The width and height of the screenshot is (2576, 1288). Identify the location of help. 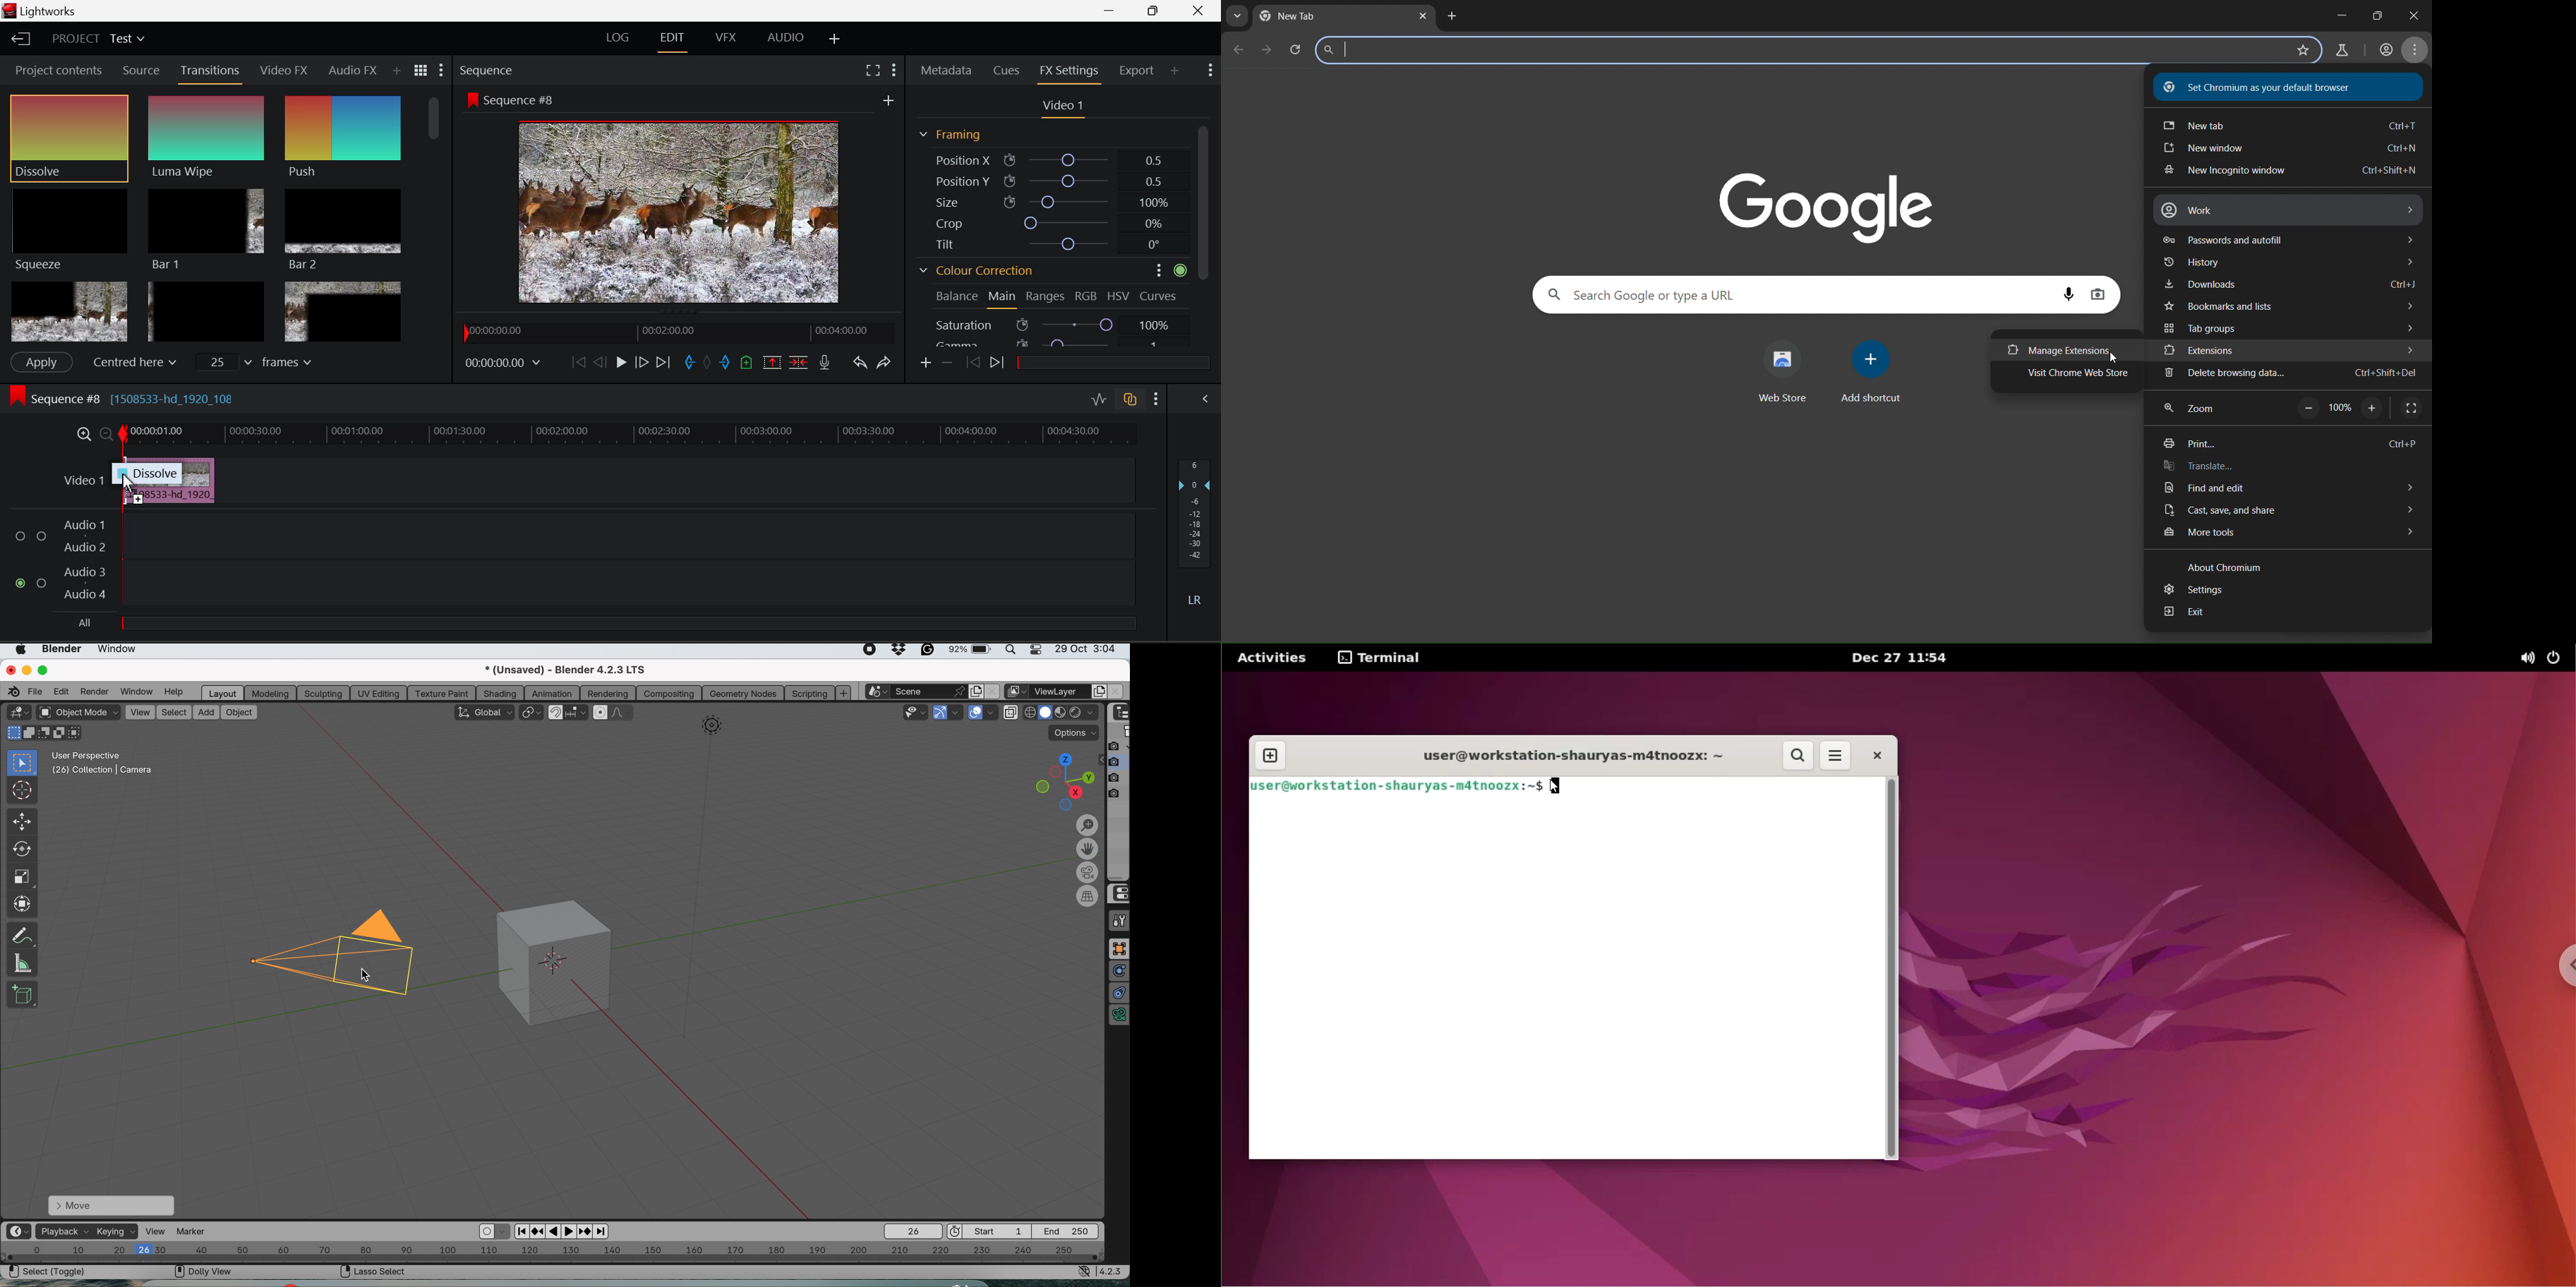
(173, 693).